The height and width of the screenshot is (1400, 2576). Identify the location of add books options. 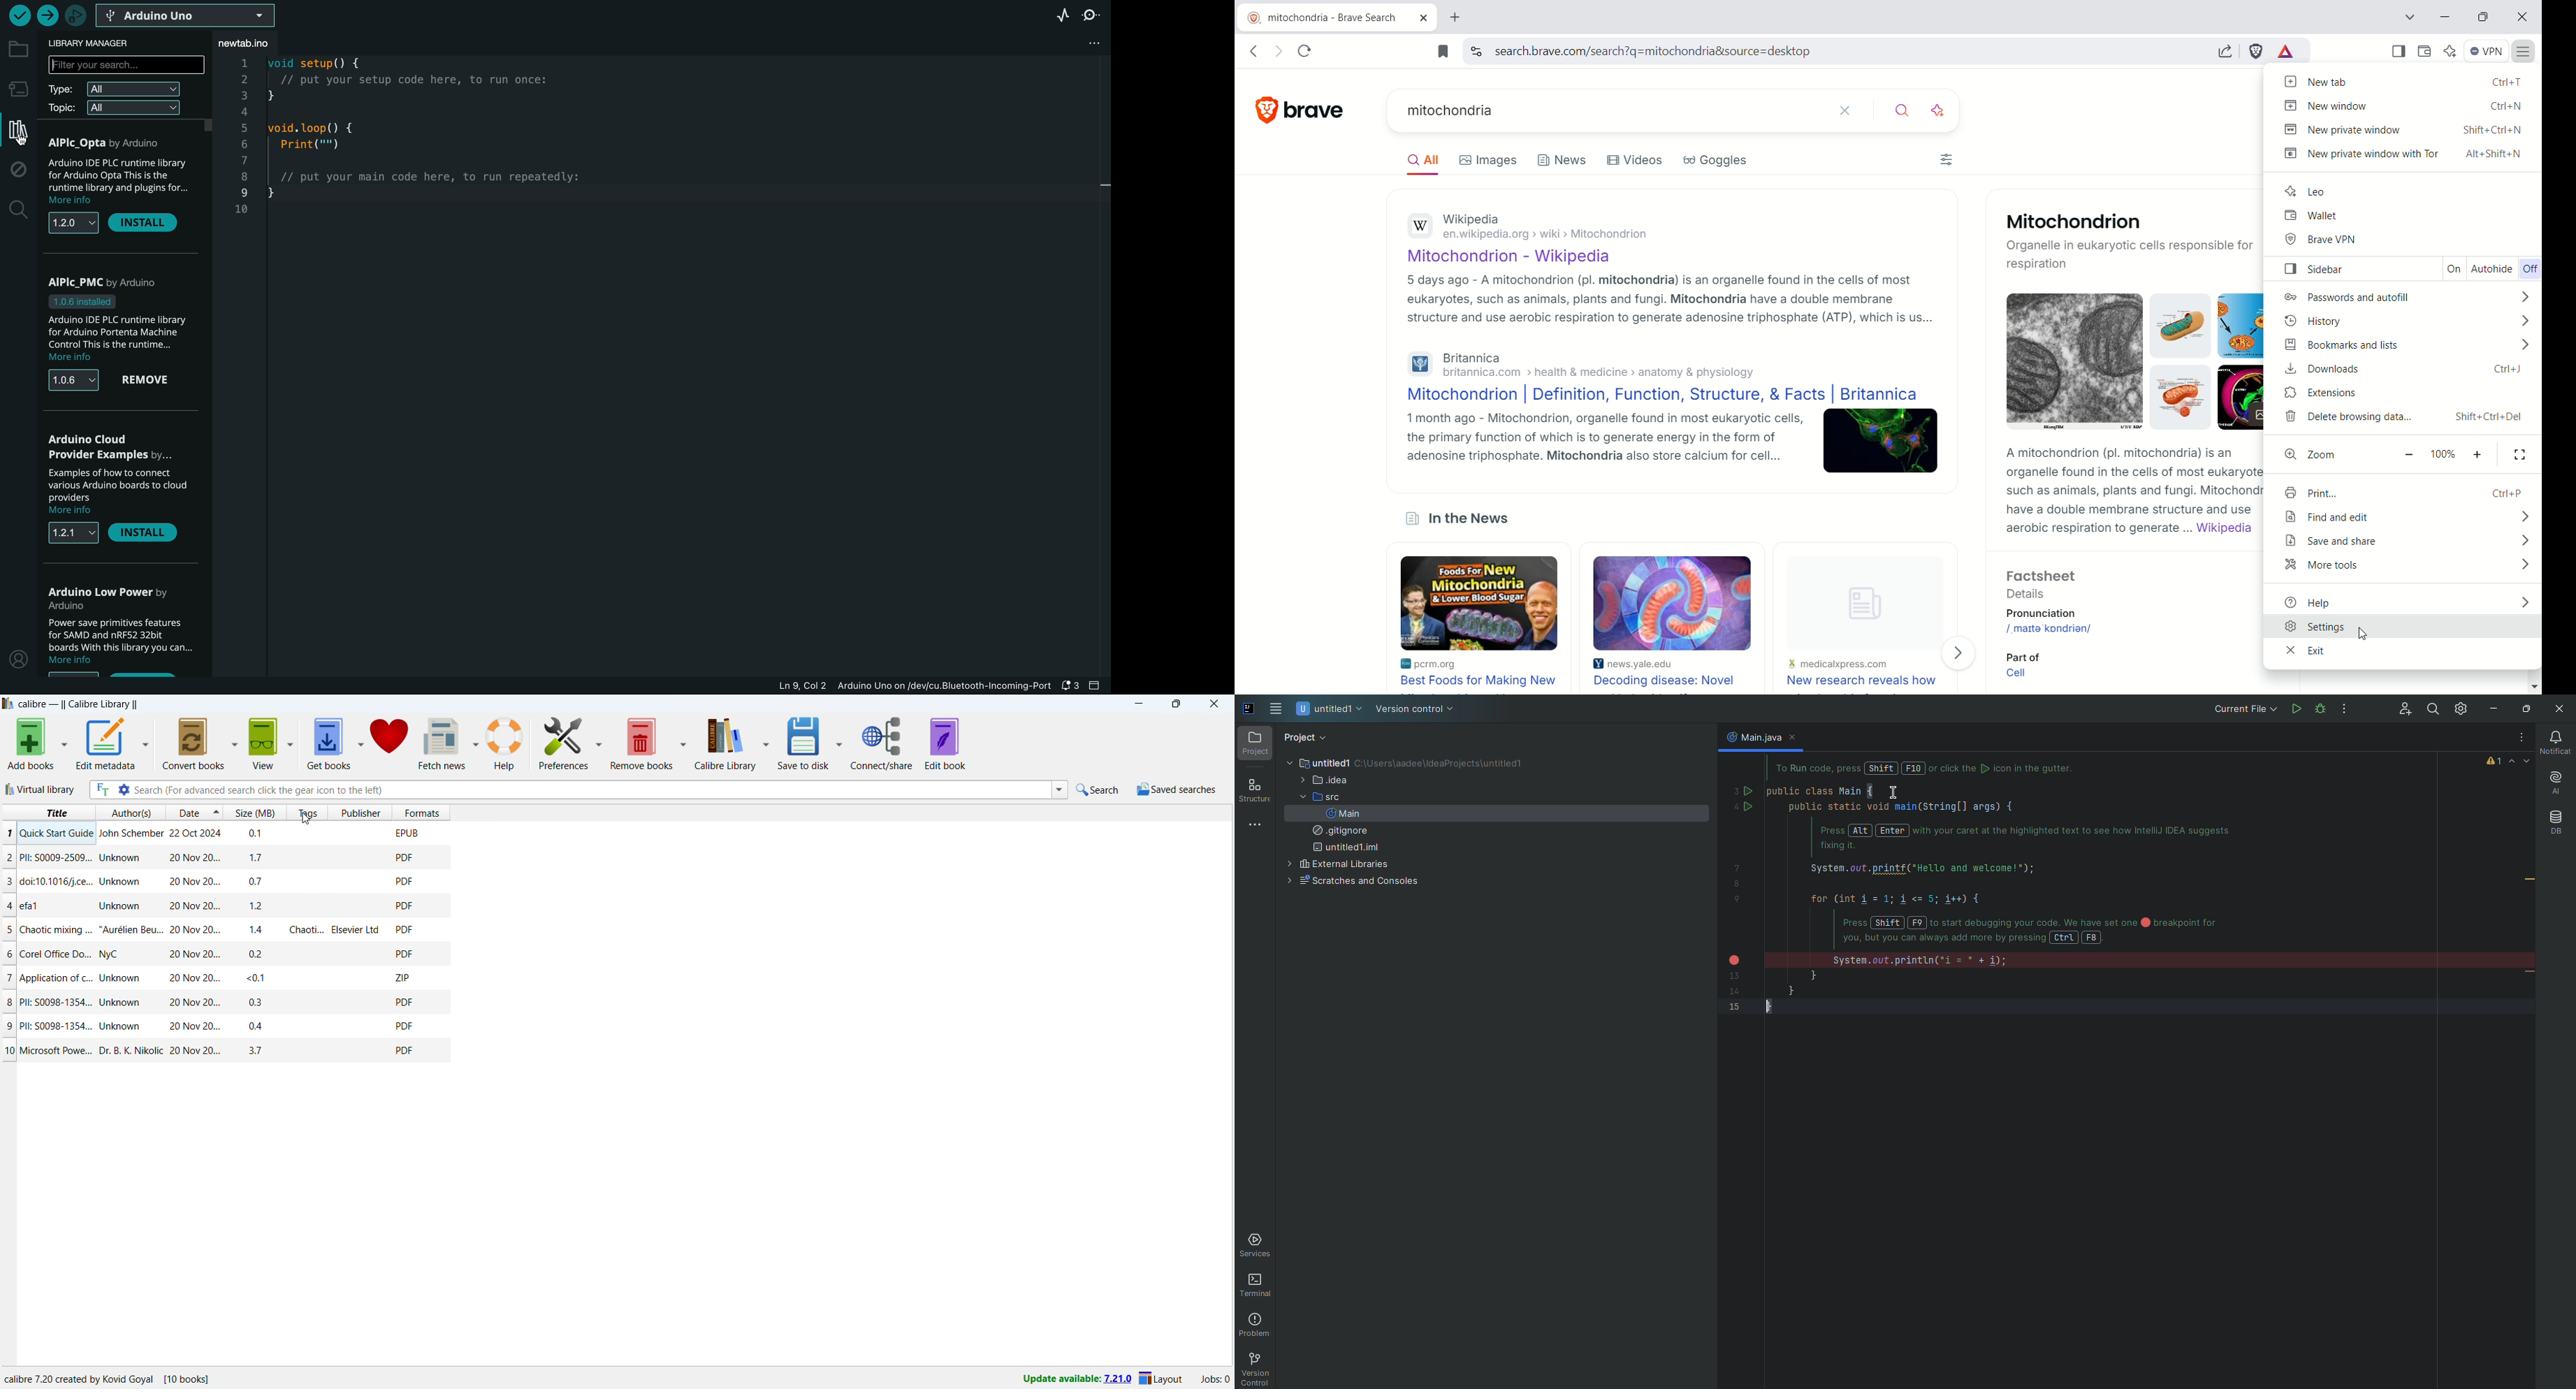
(66, 742).